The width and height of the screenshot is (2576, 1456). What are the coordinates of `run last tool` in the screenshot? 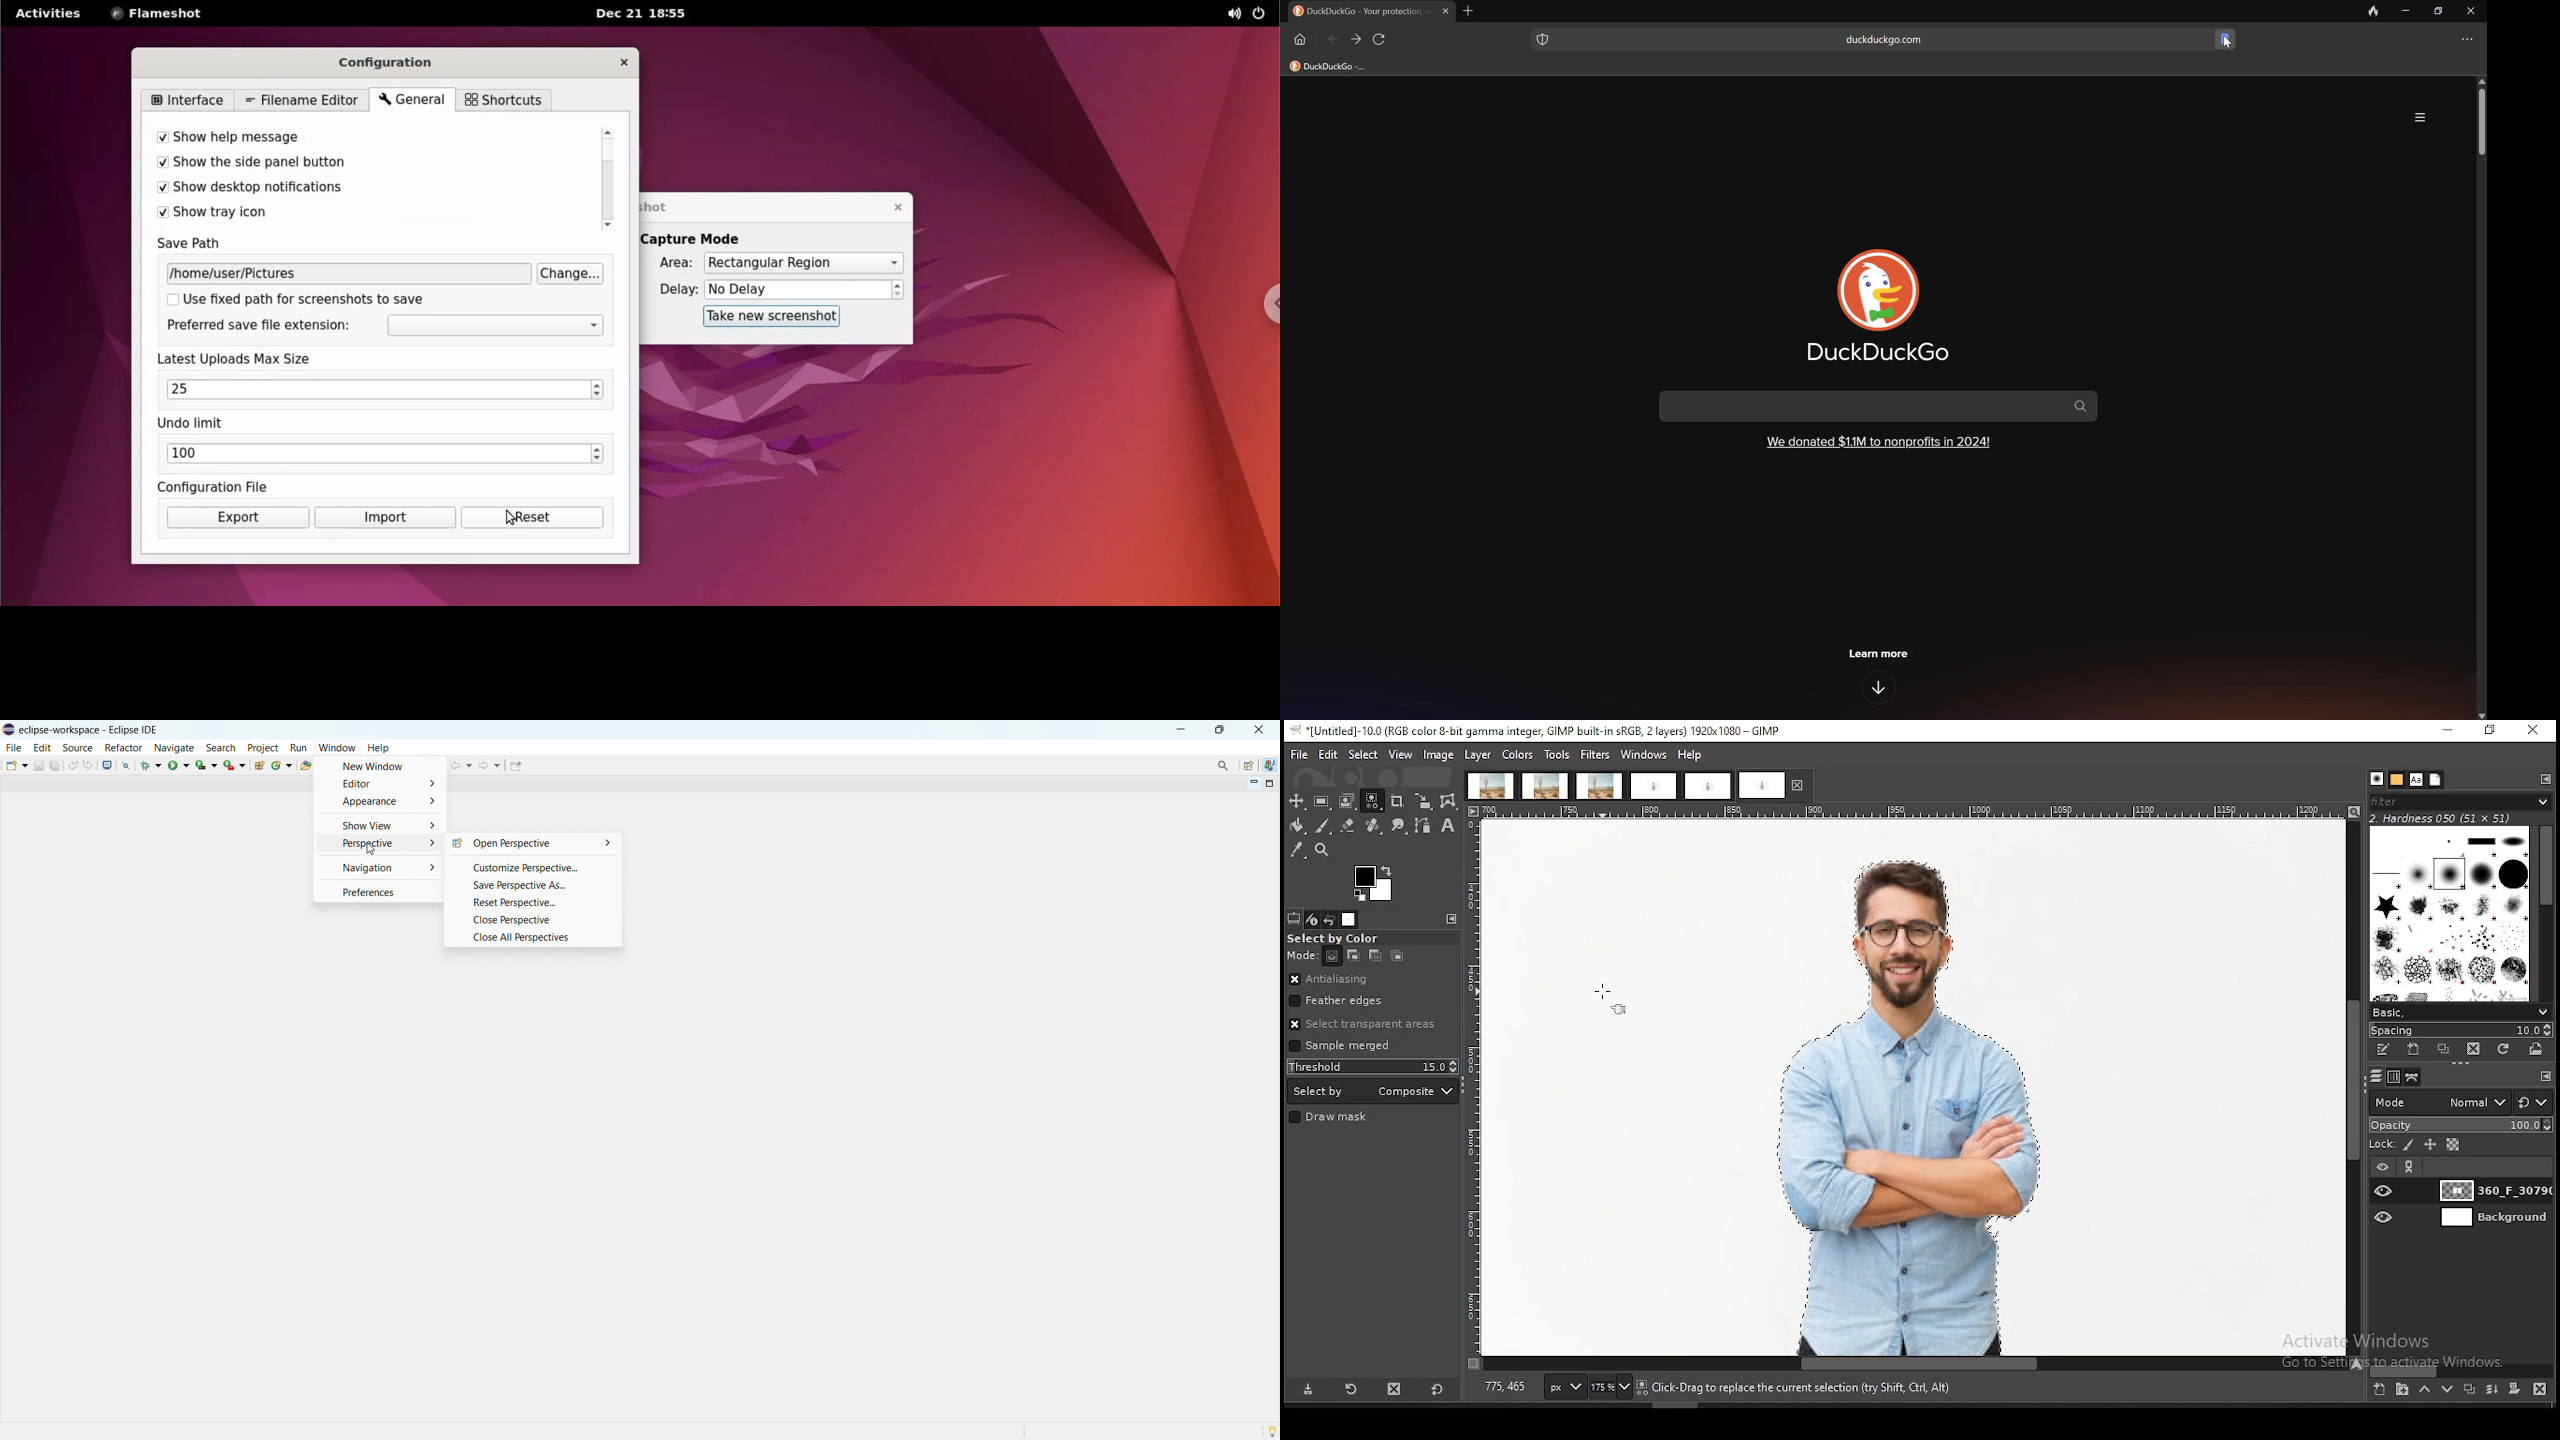 It's located at (235, 765).